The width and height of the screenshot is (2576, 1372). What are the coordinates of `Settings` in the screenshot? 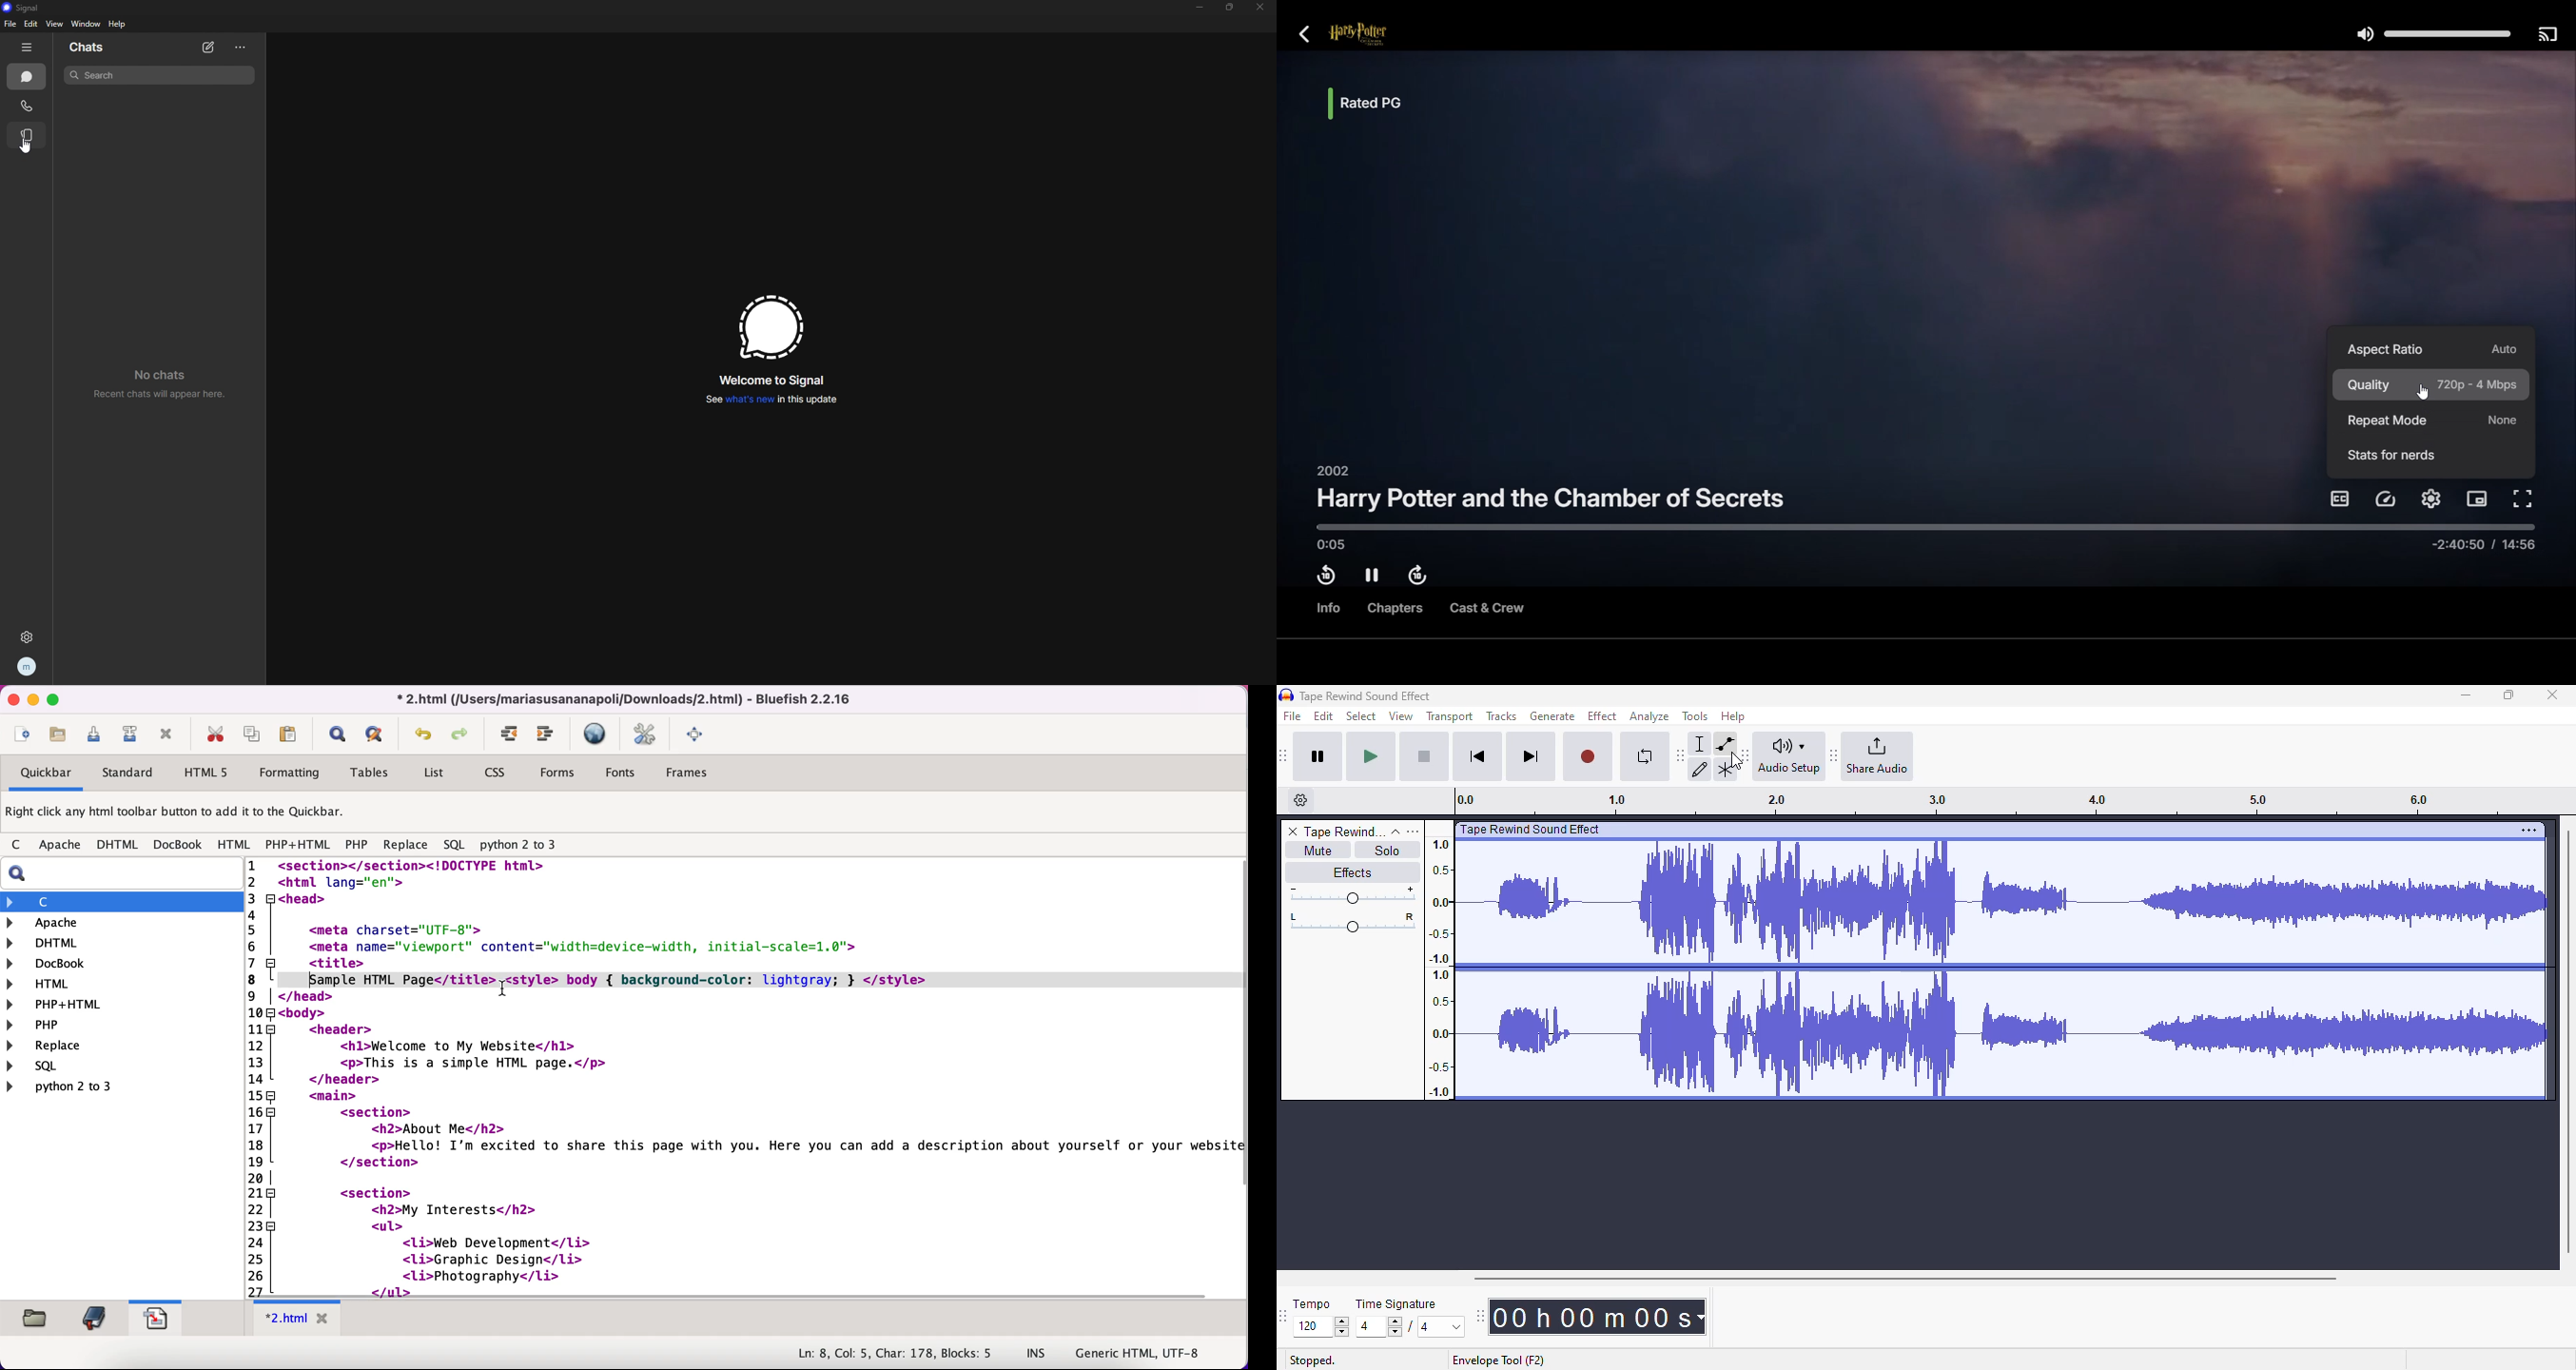 It's located at (2433, 499).